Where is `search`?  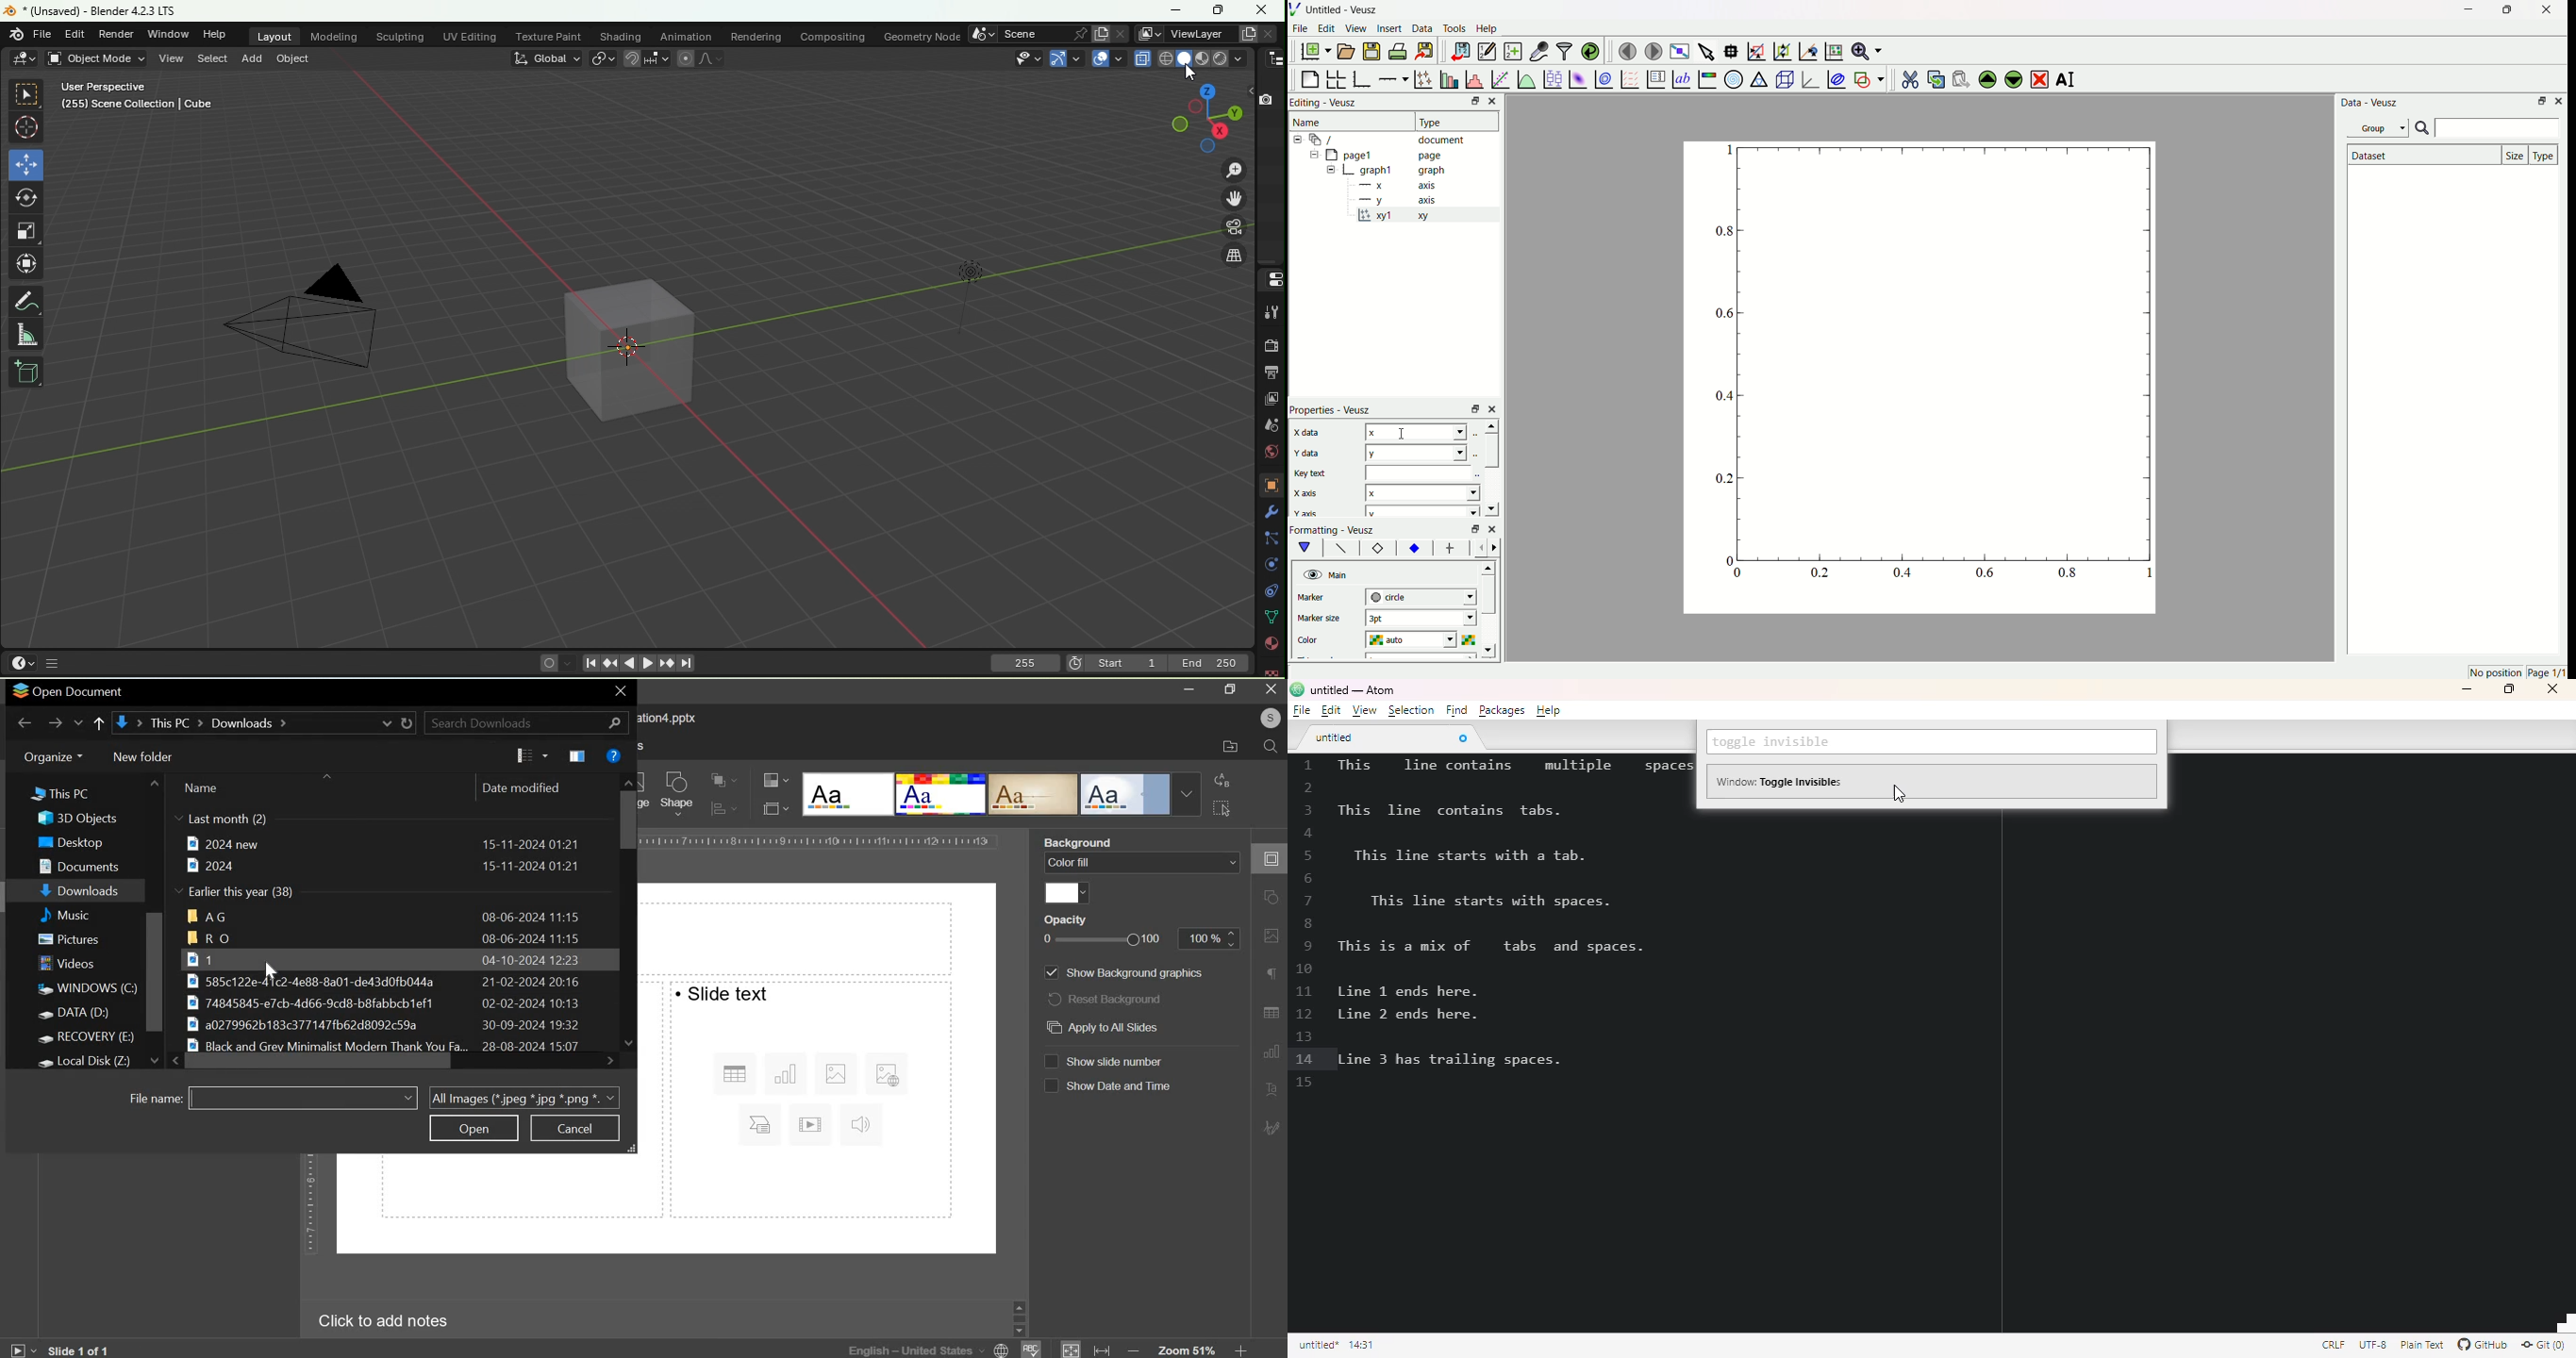
search is located at coordinates (527, 722).